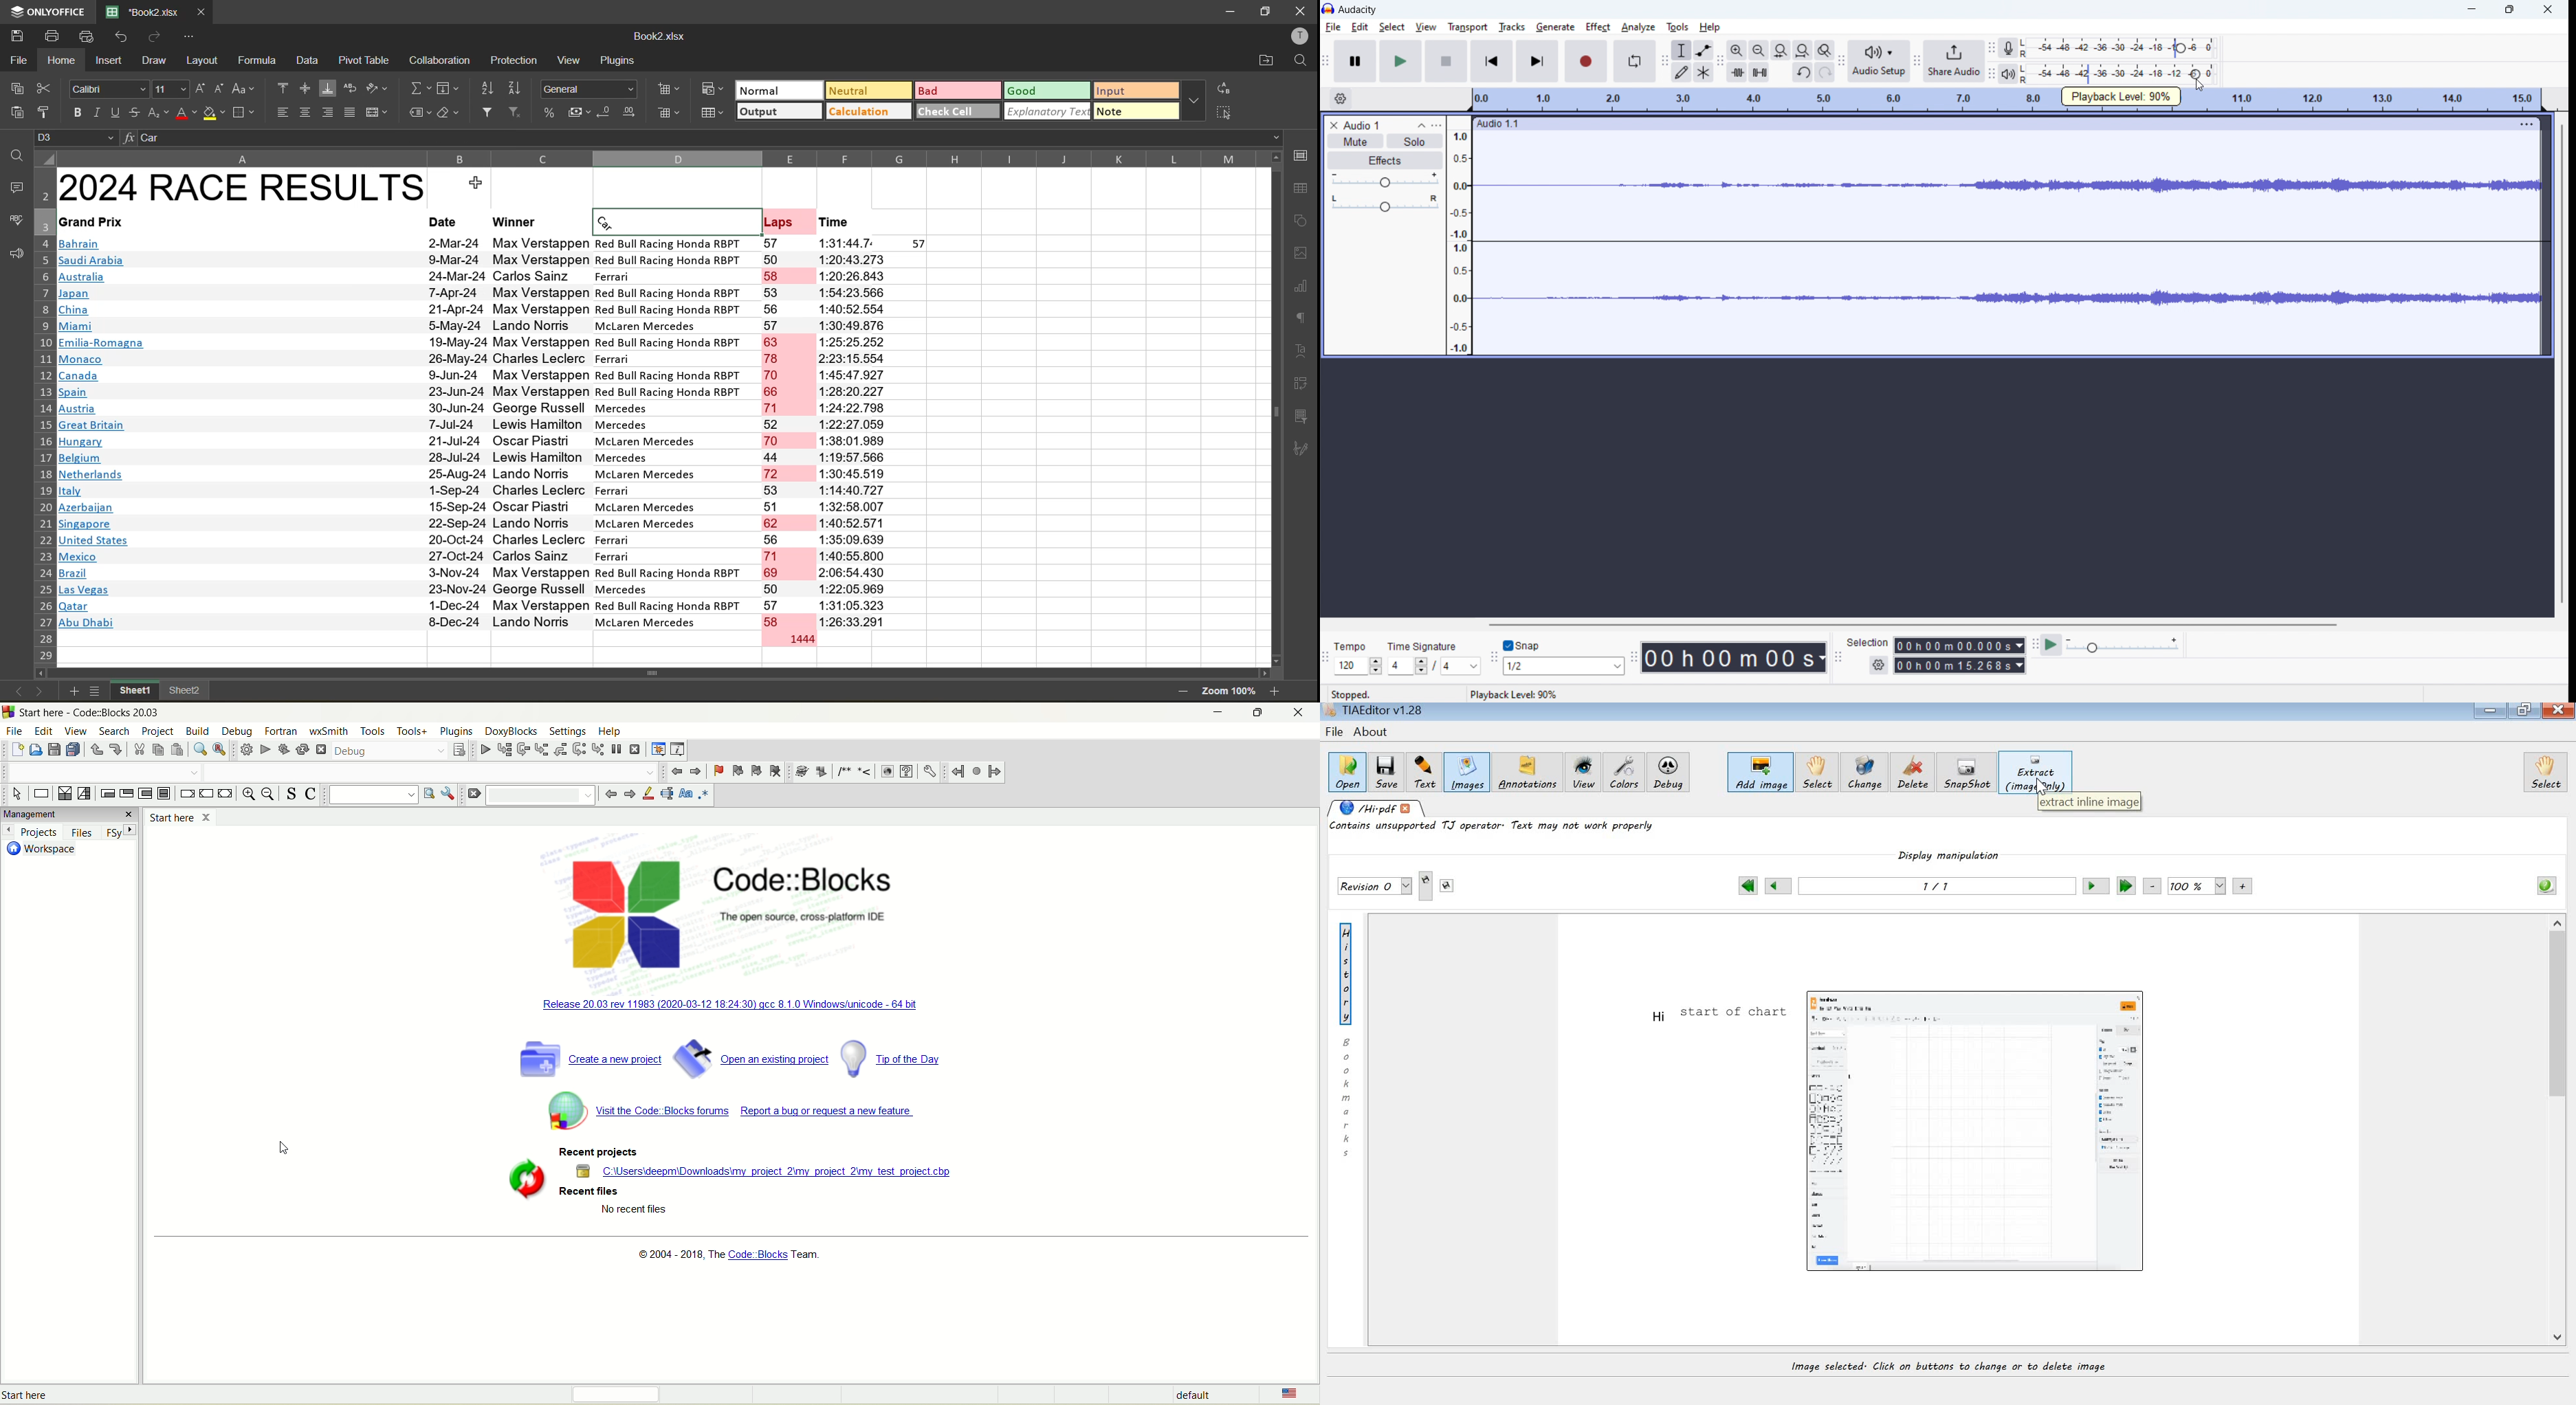 The width and height of the screenshot is (2576, 1428). I want to click on pan: center, so click(1384, 203).